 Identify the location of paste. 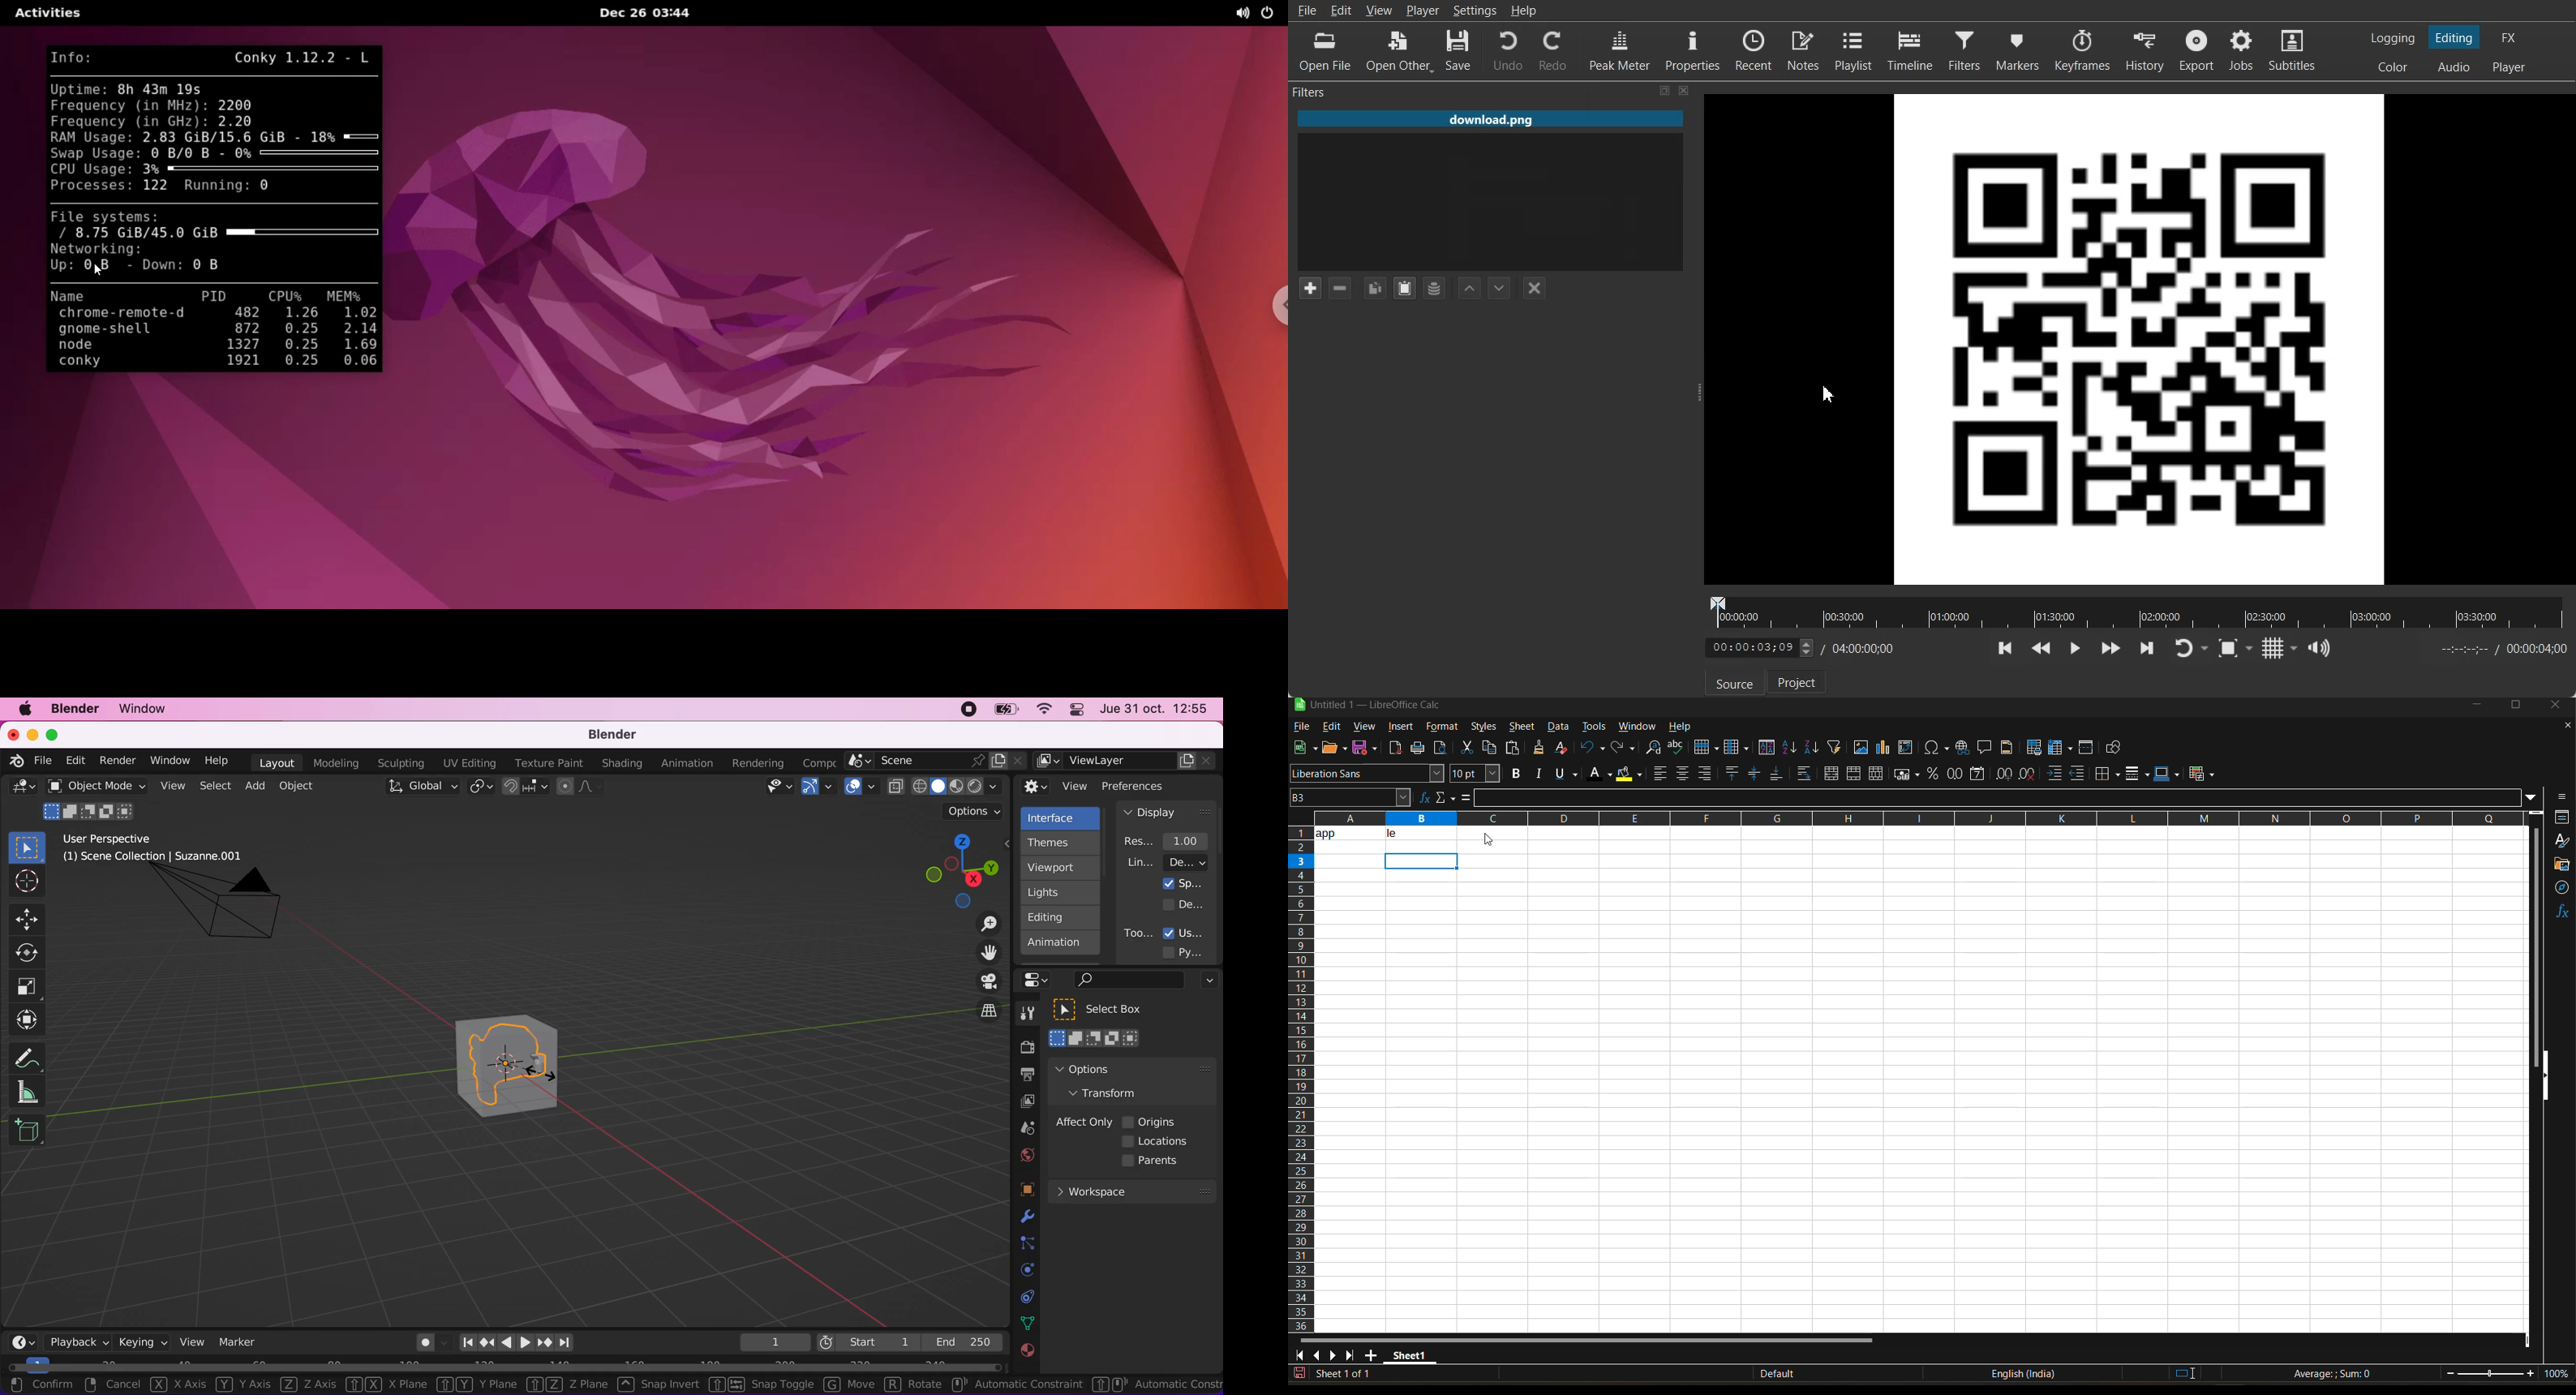
(1514, 749).